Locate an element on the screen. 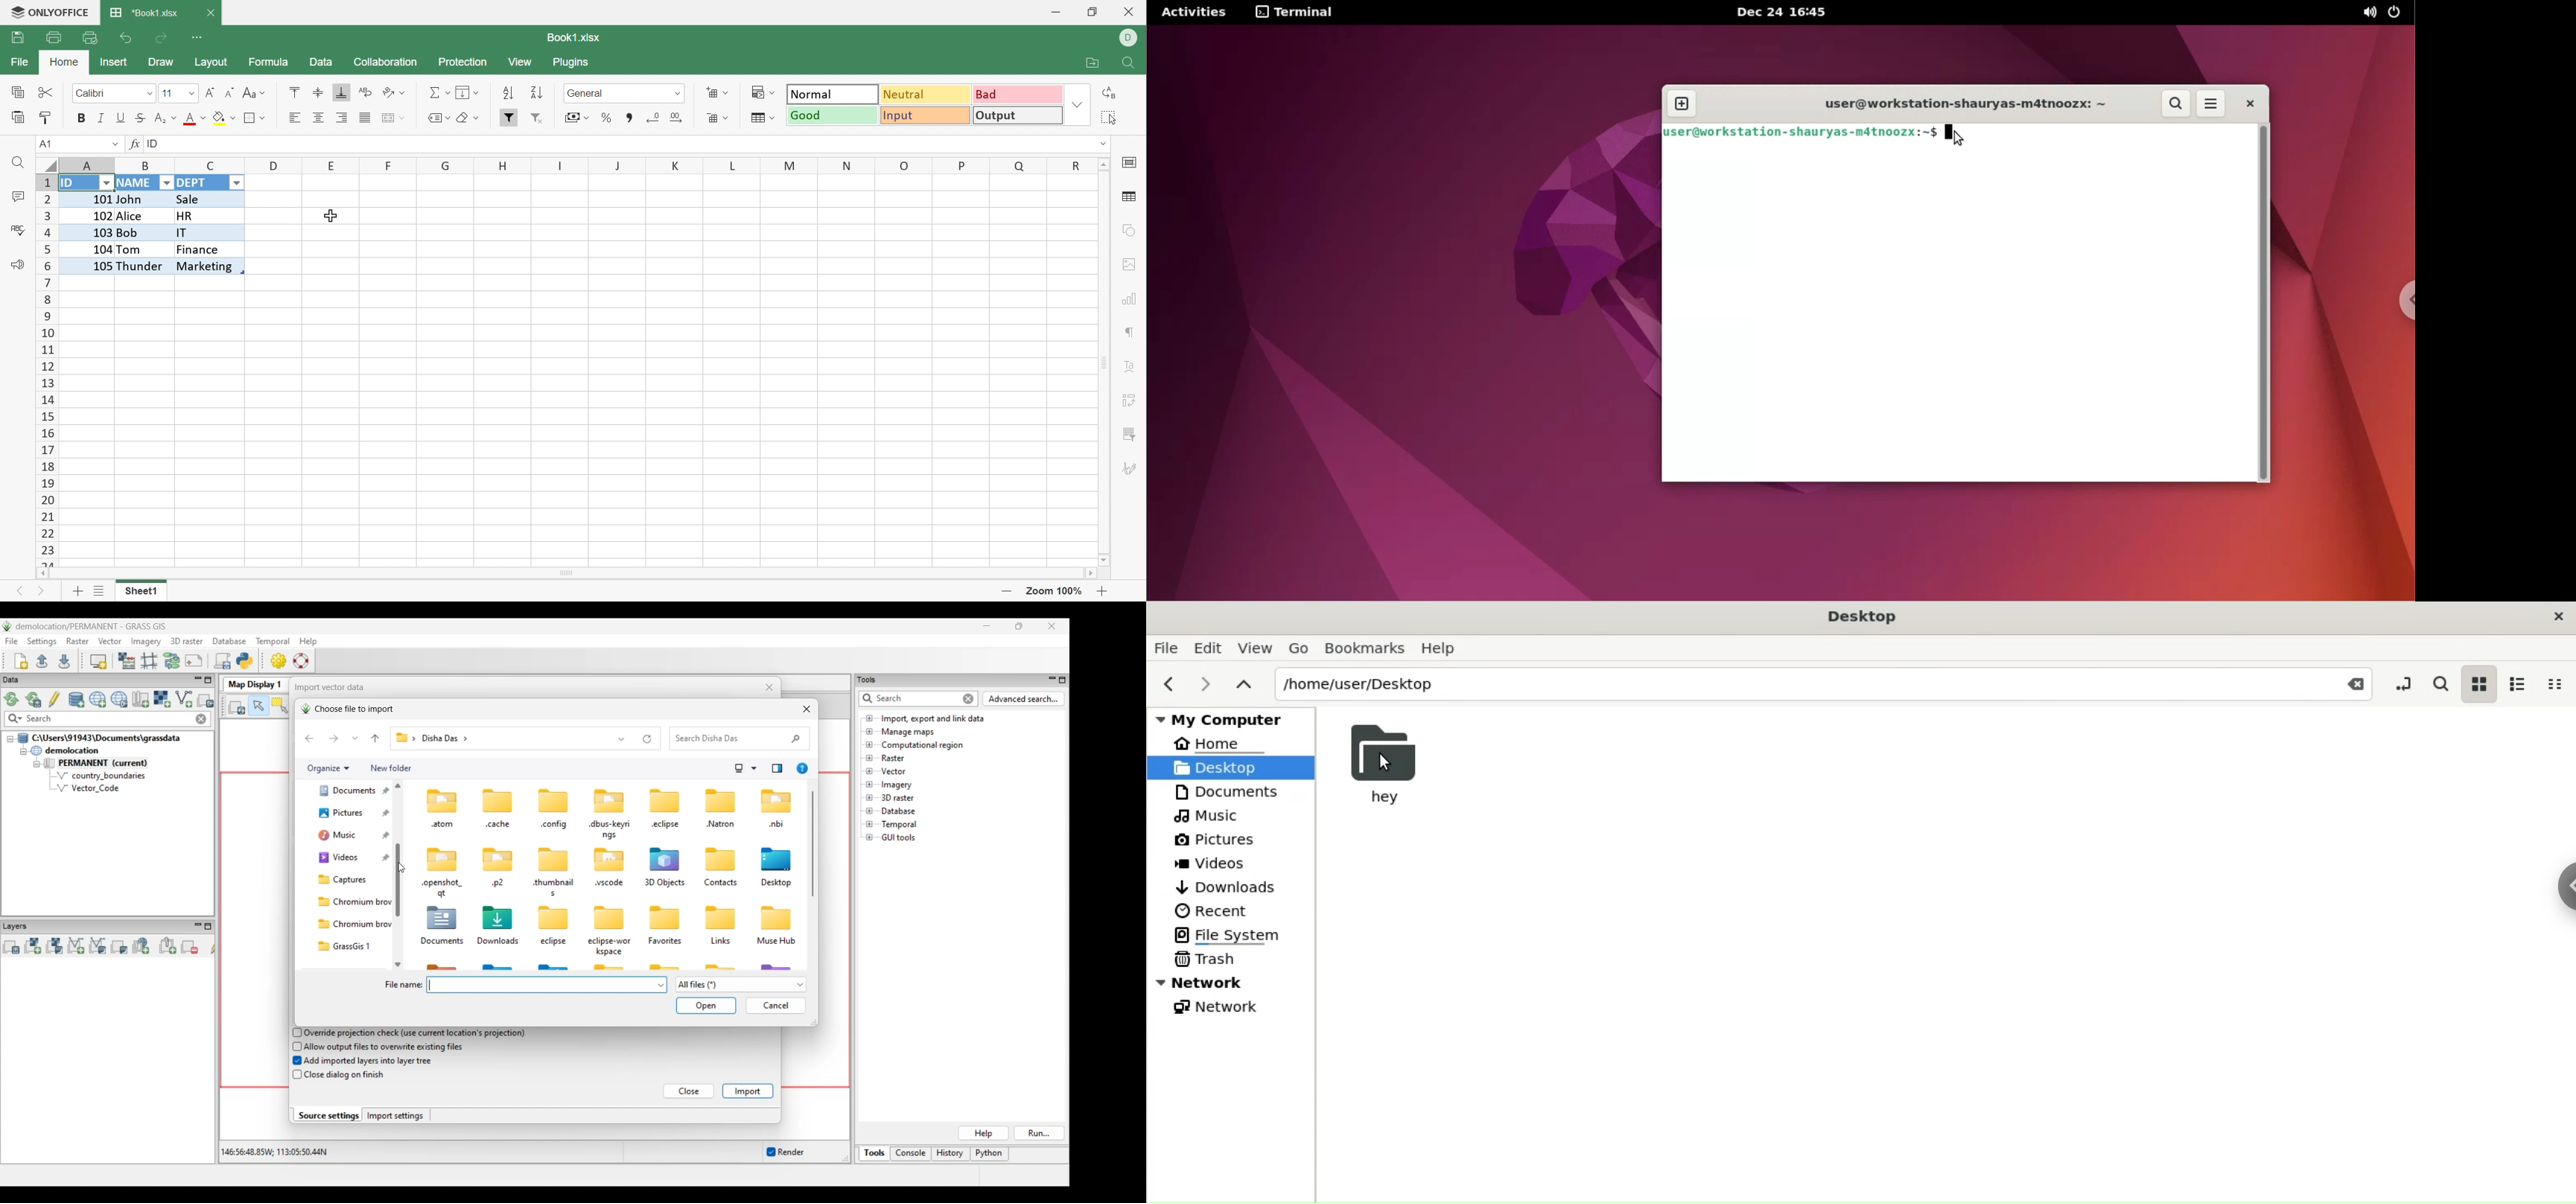 Image resolution: width=2576 pixels, height=1204 pixels. Insert is located at coordinates (118, 63).